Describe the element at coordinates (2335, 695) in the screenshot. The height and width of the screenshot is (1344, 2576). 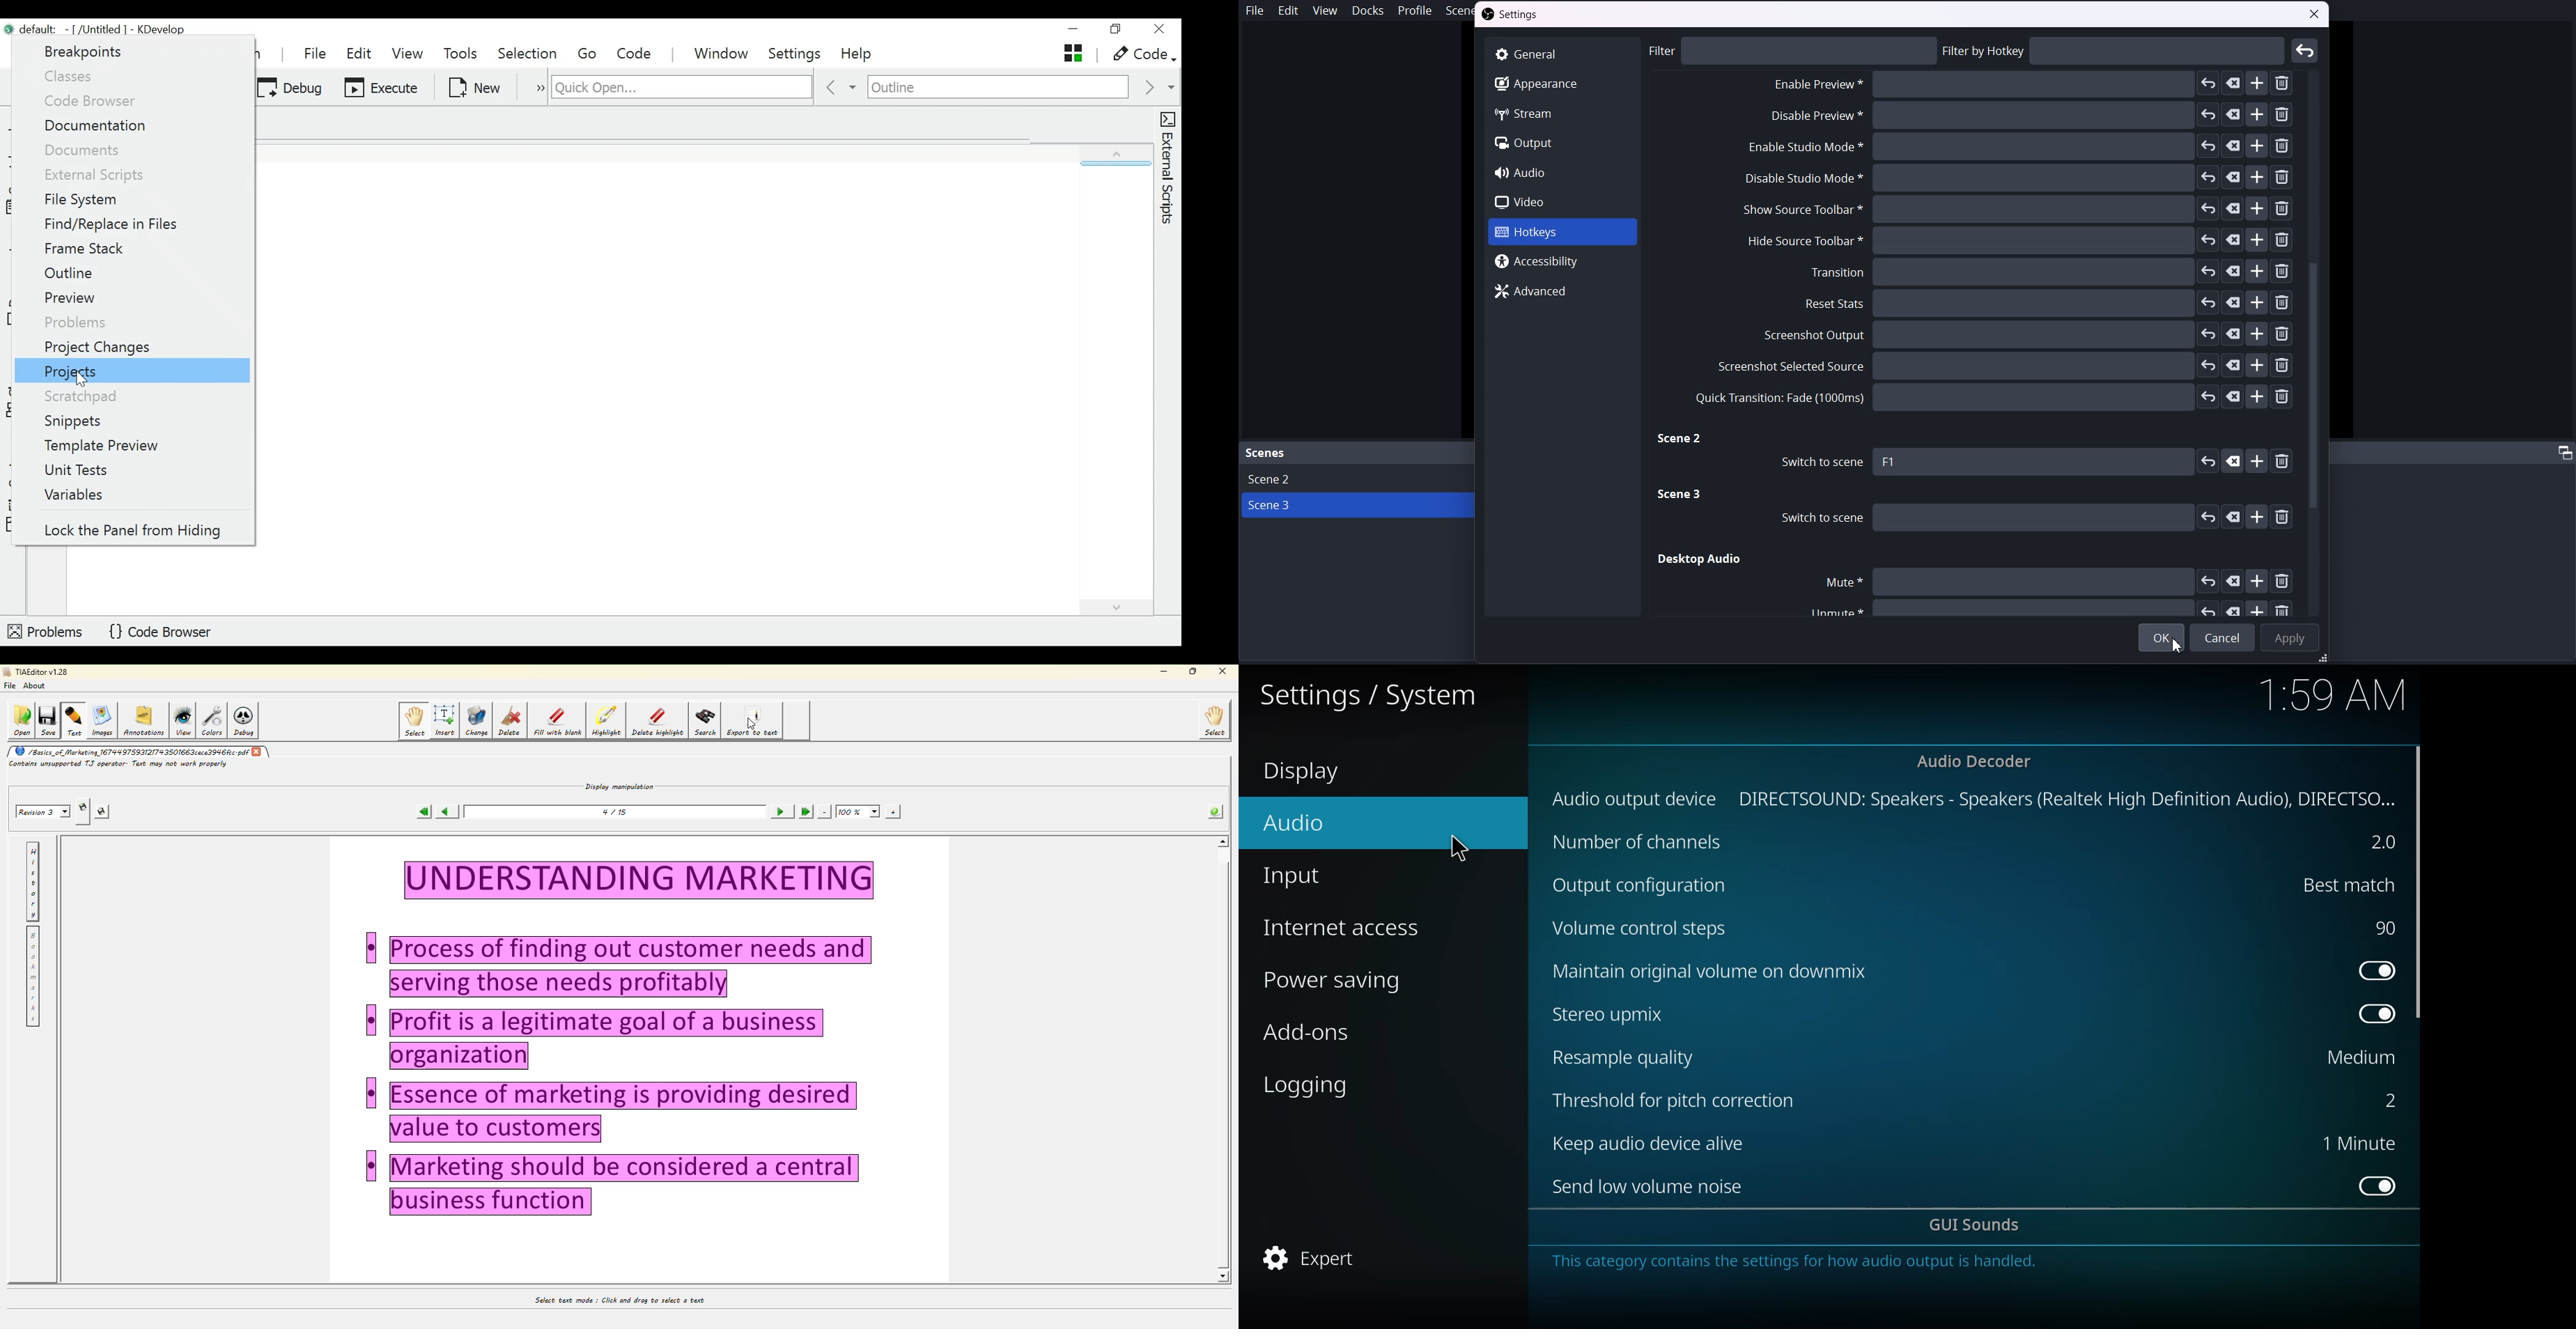
I see `time` at that location.